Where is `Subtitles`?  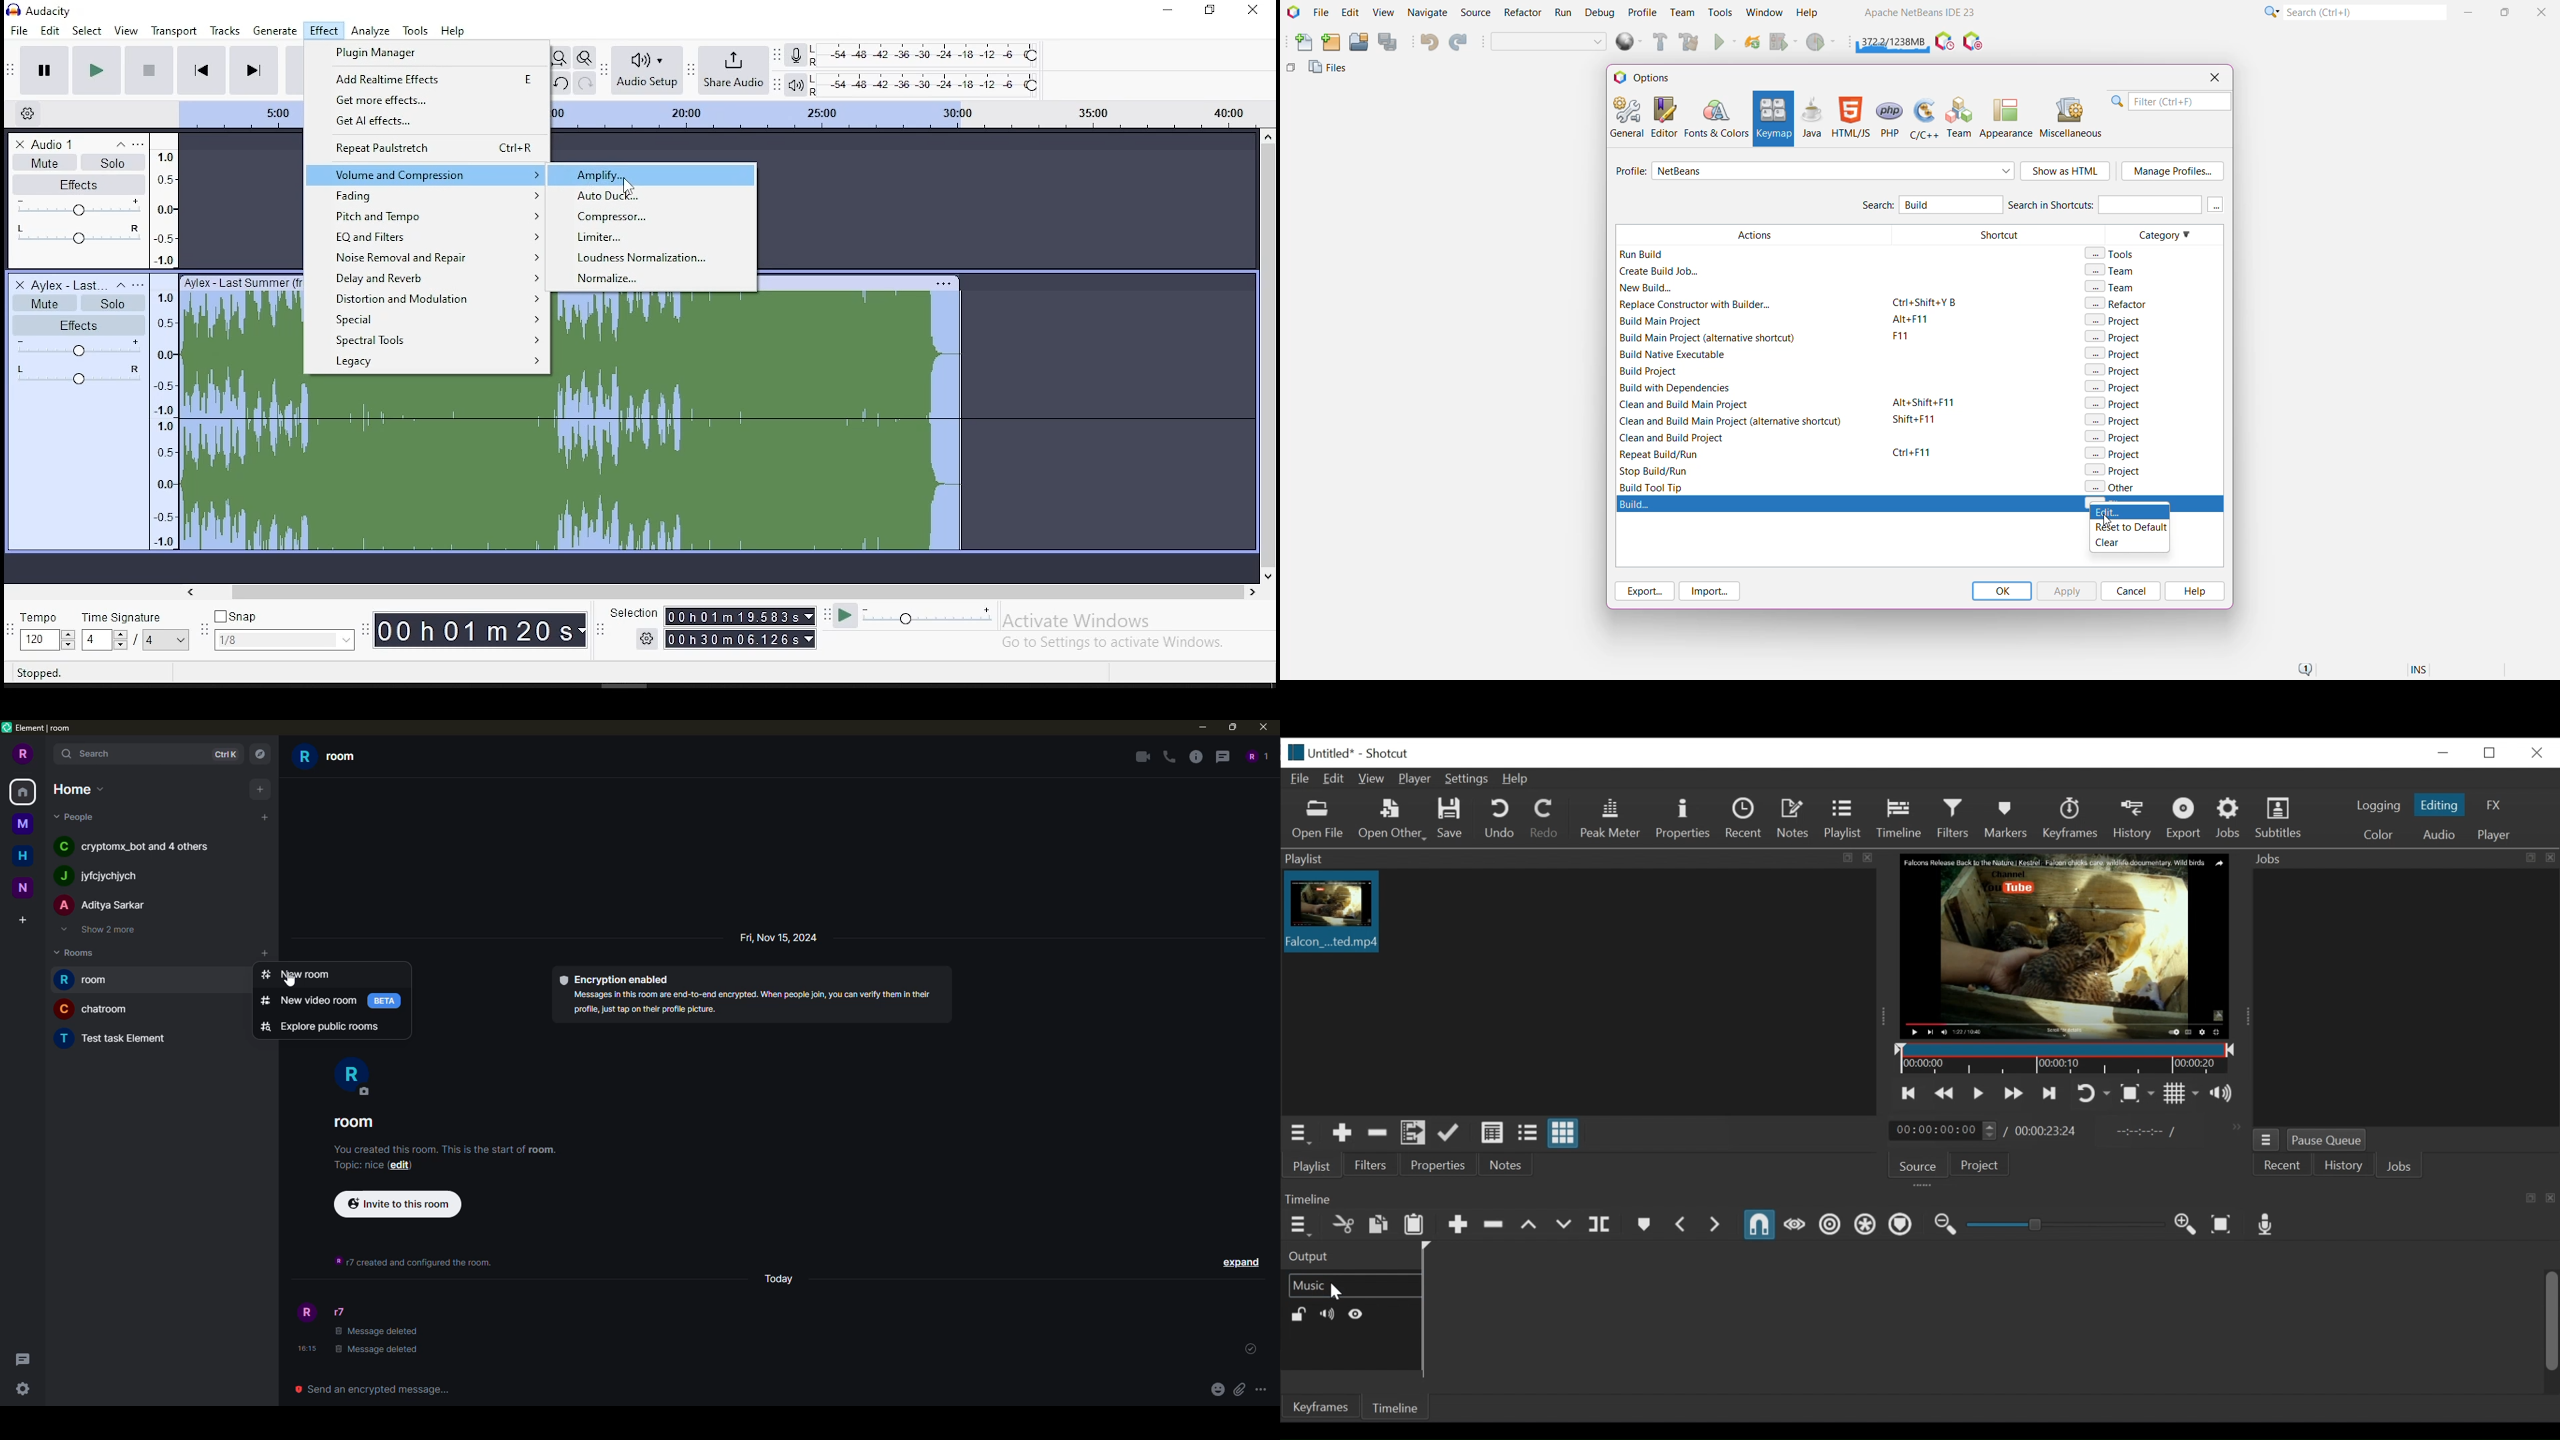
Subtitles is located at coordinates (2281, 818).